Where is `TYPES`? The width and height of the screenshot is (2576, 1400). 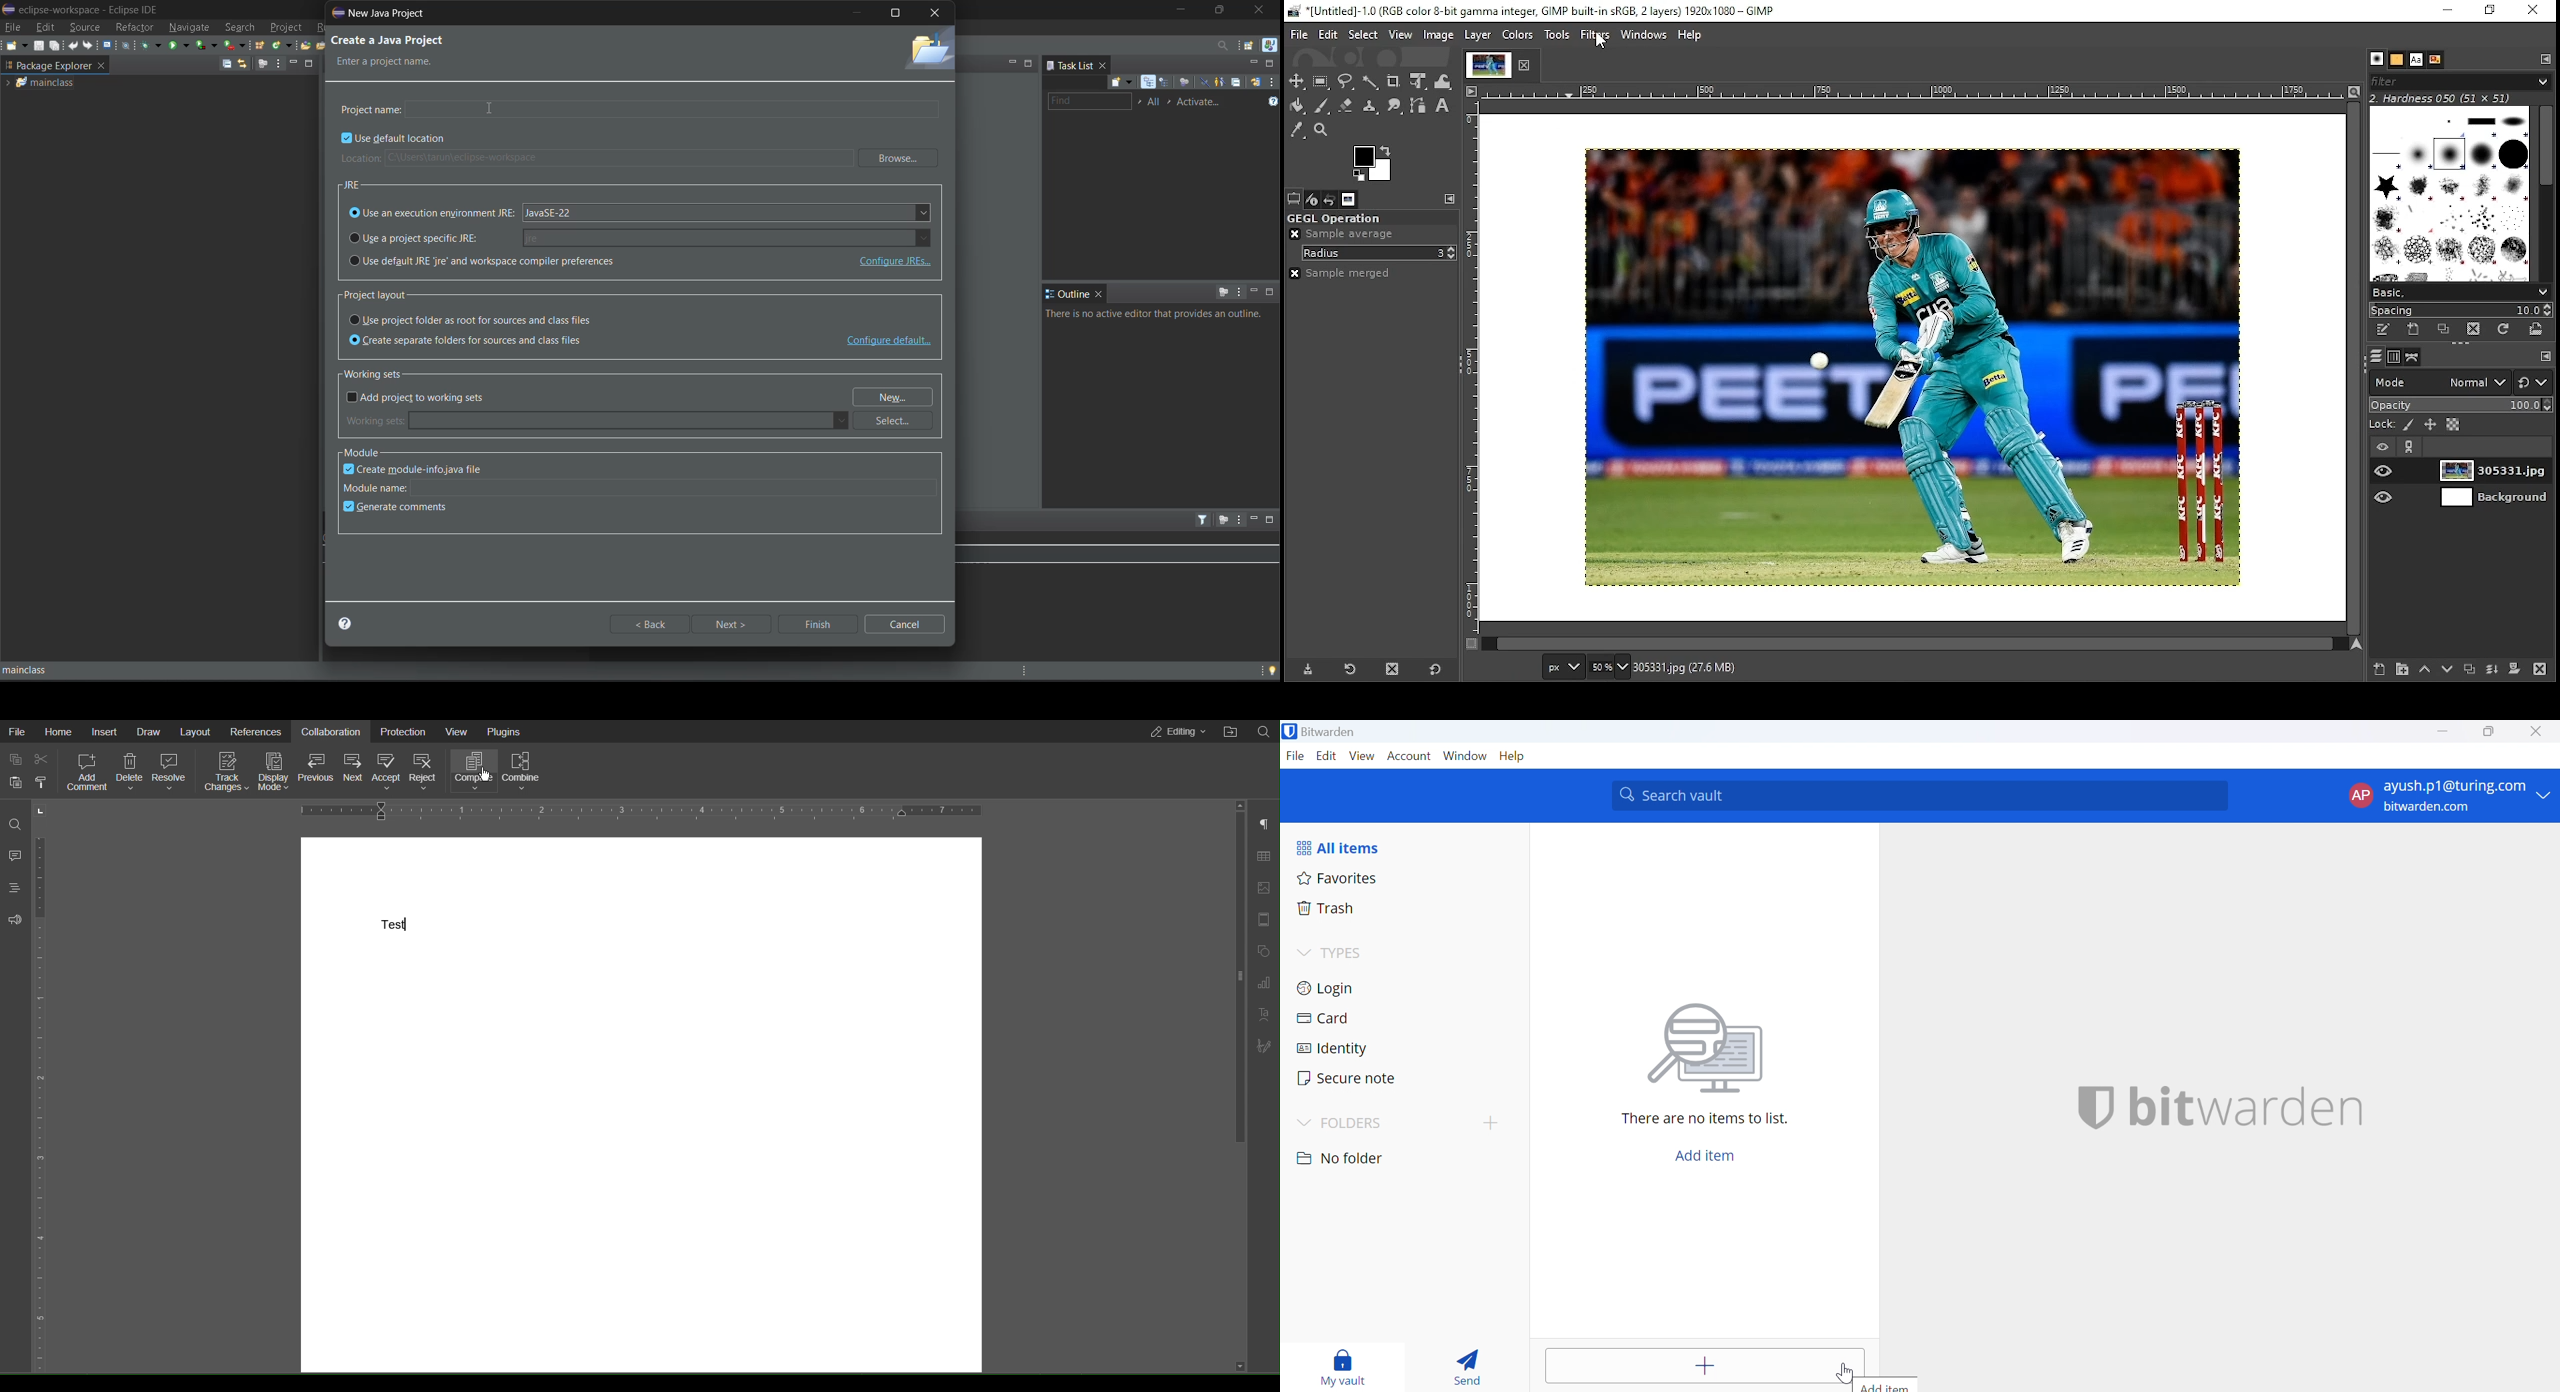 TYPES is located at coordinates (1345, 953).